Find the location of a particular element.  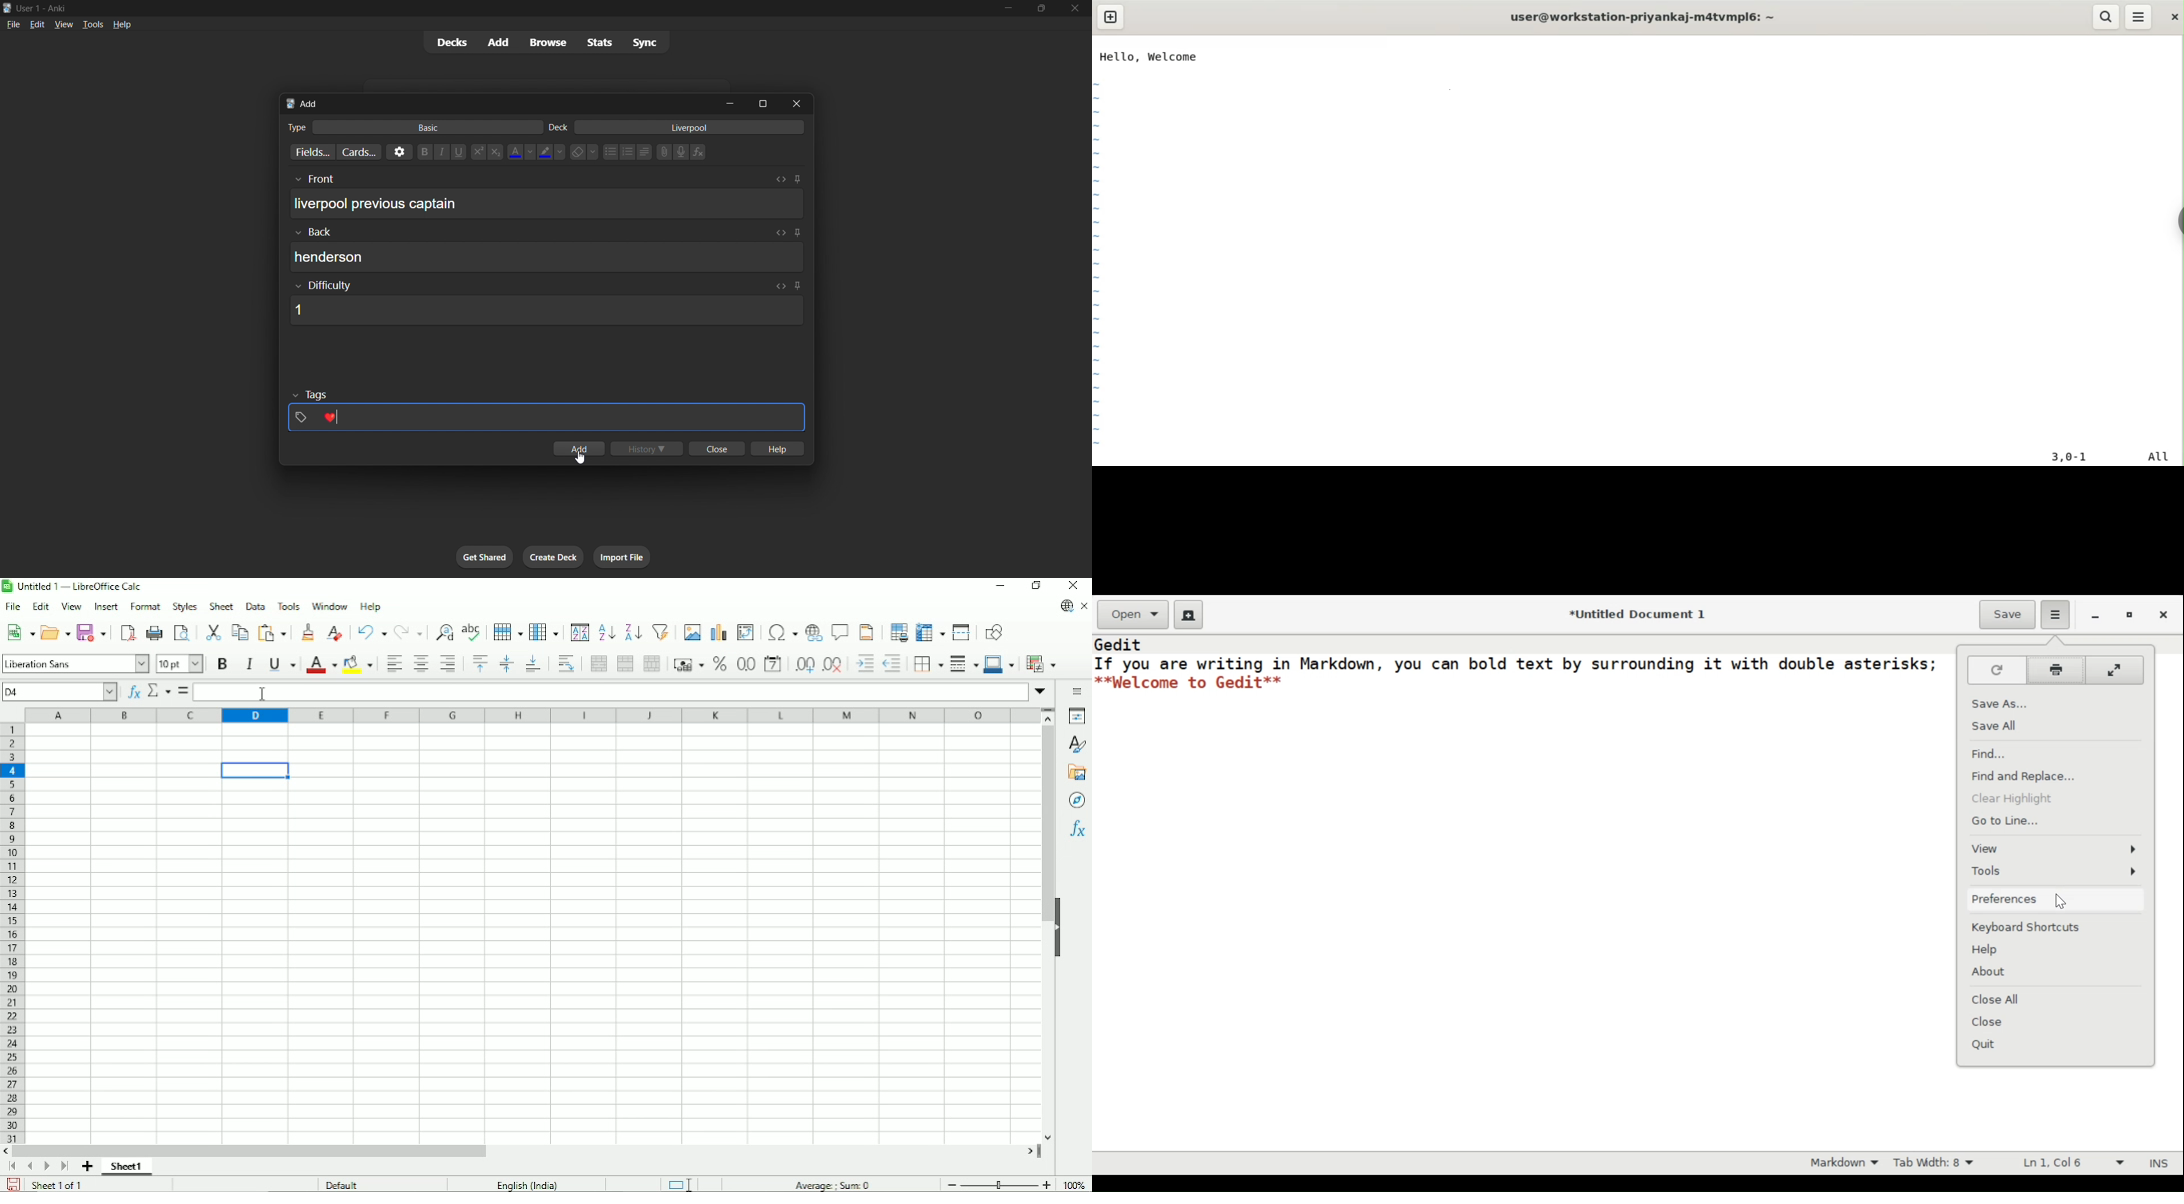

clear is located at coordinates (584, 151).